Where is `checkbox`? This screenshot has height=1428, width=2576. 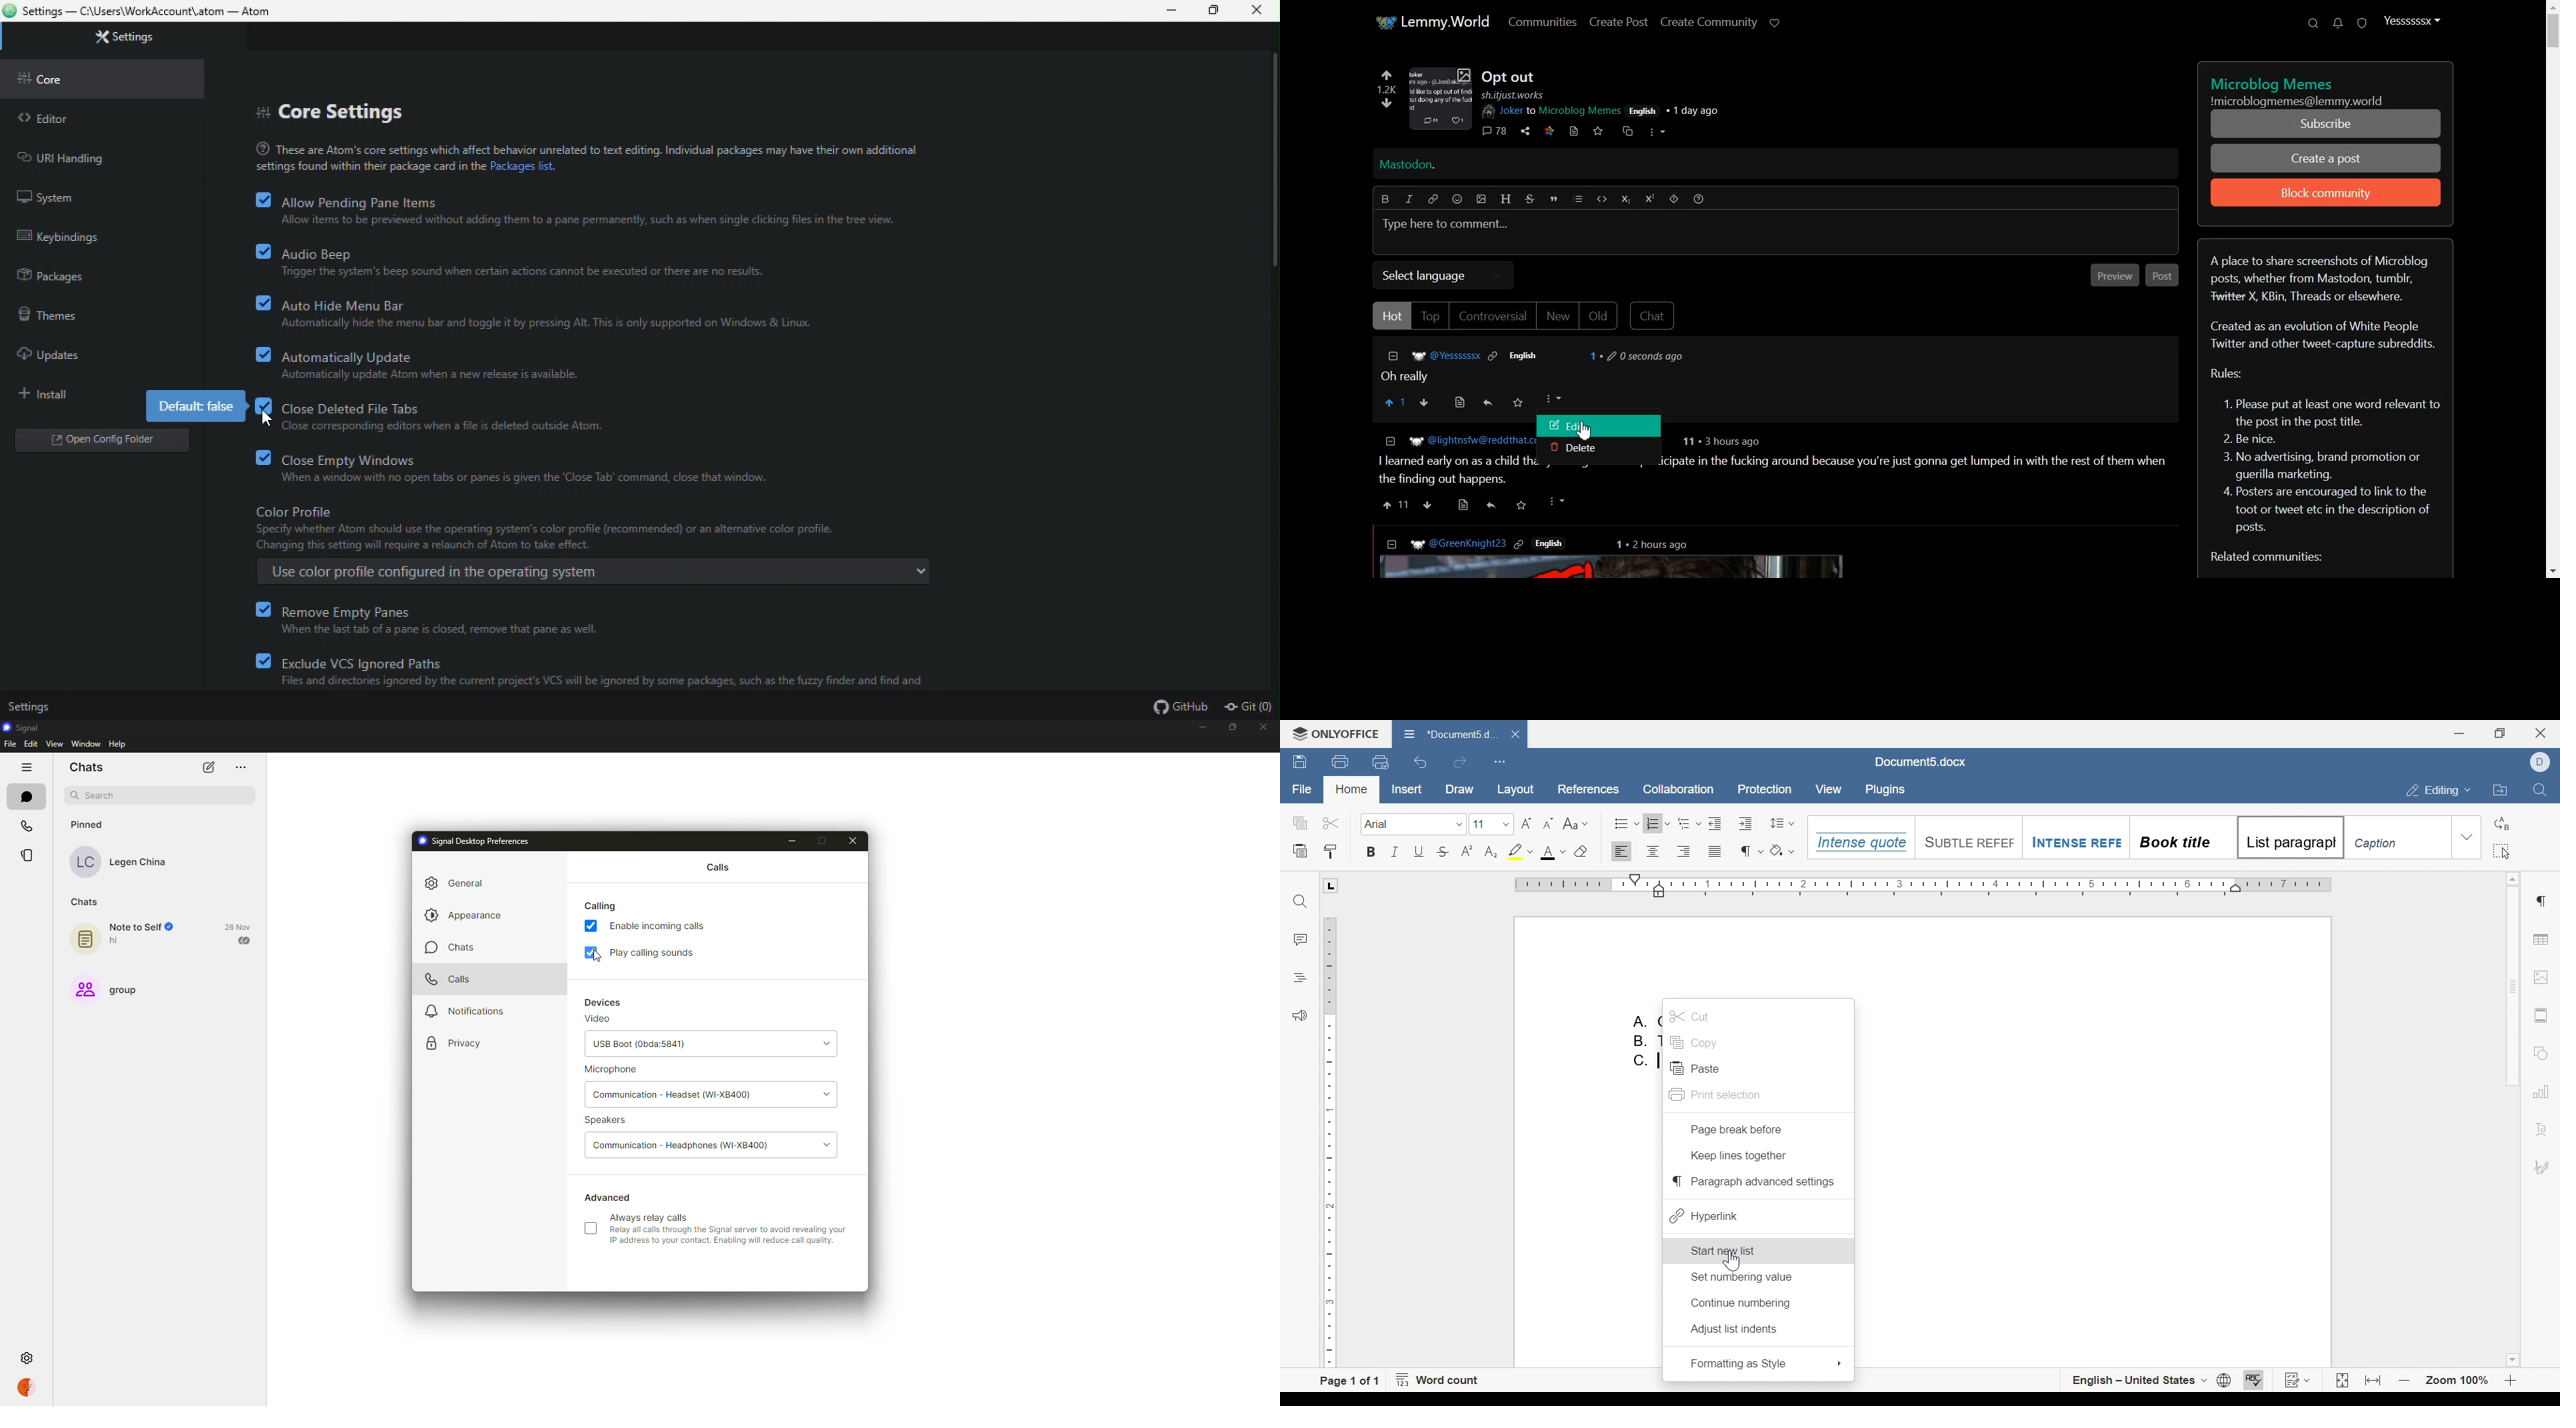 checkbox is located at coordinates (259, 459).